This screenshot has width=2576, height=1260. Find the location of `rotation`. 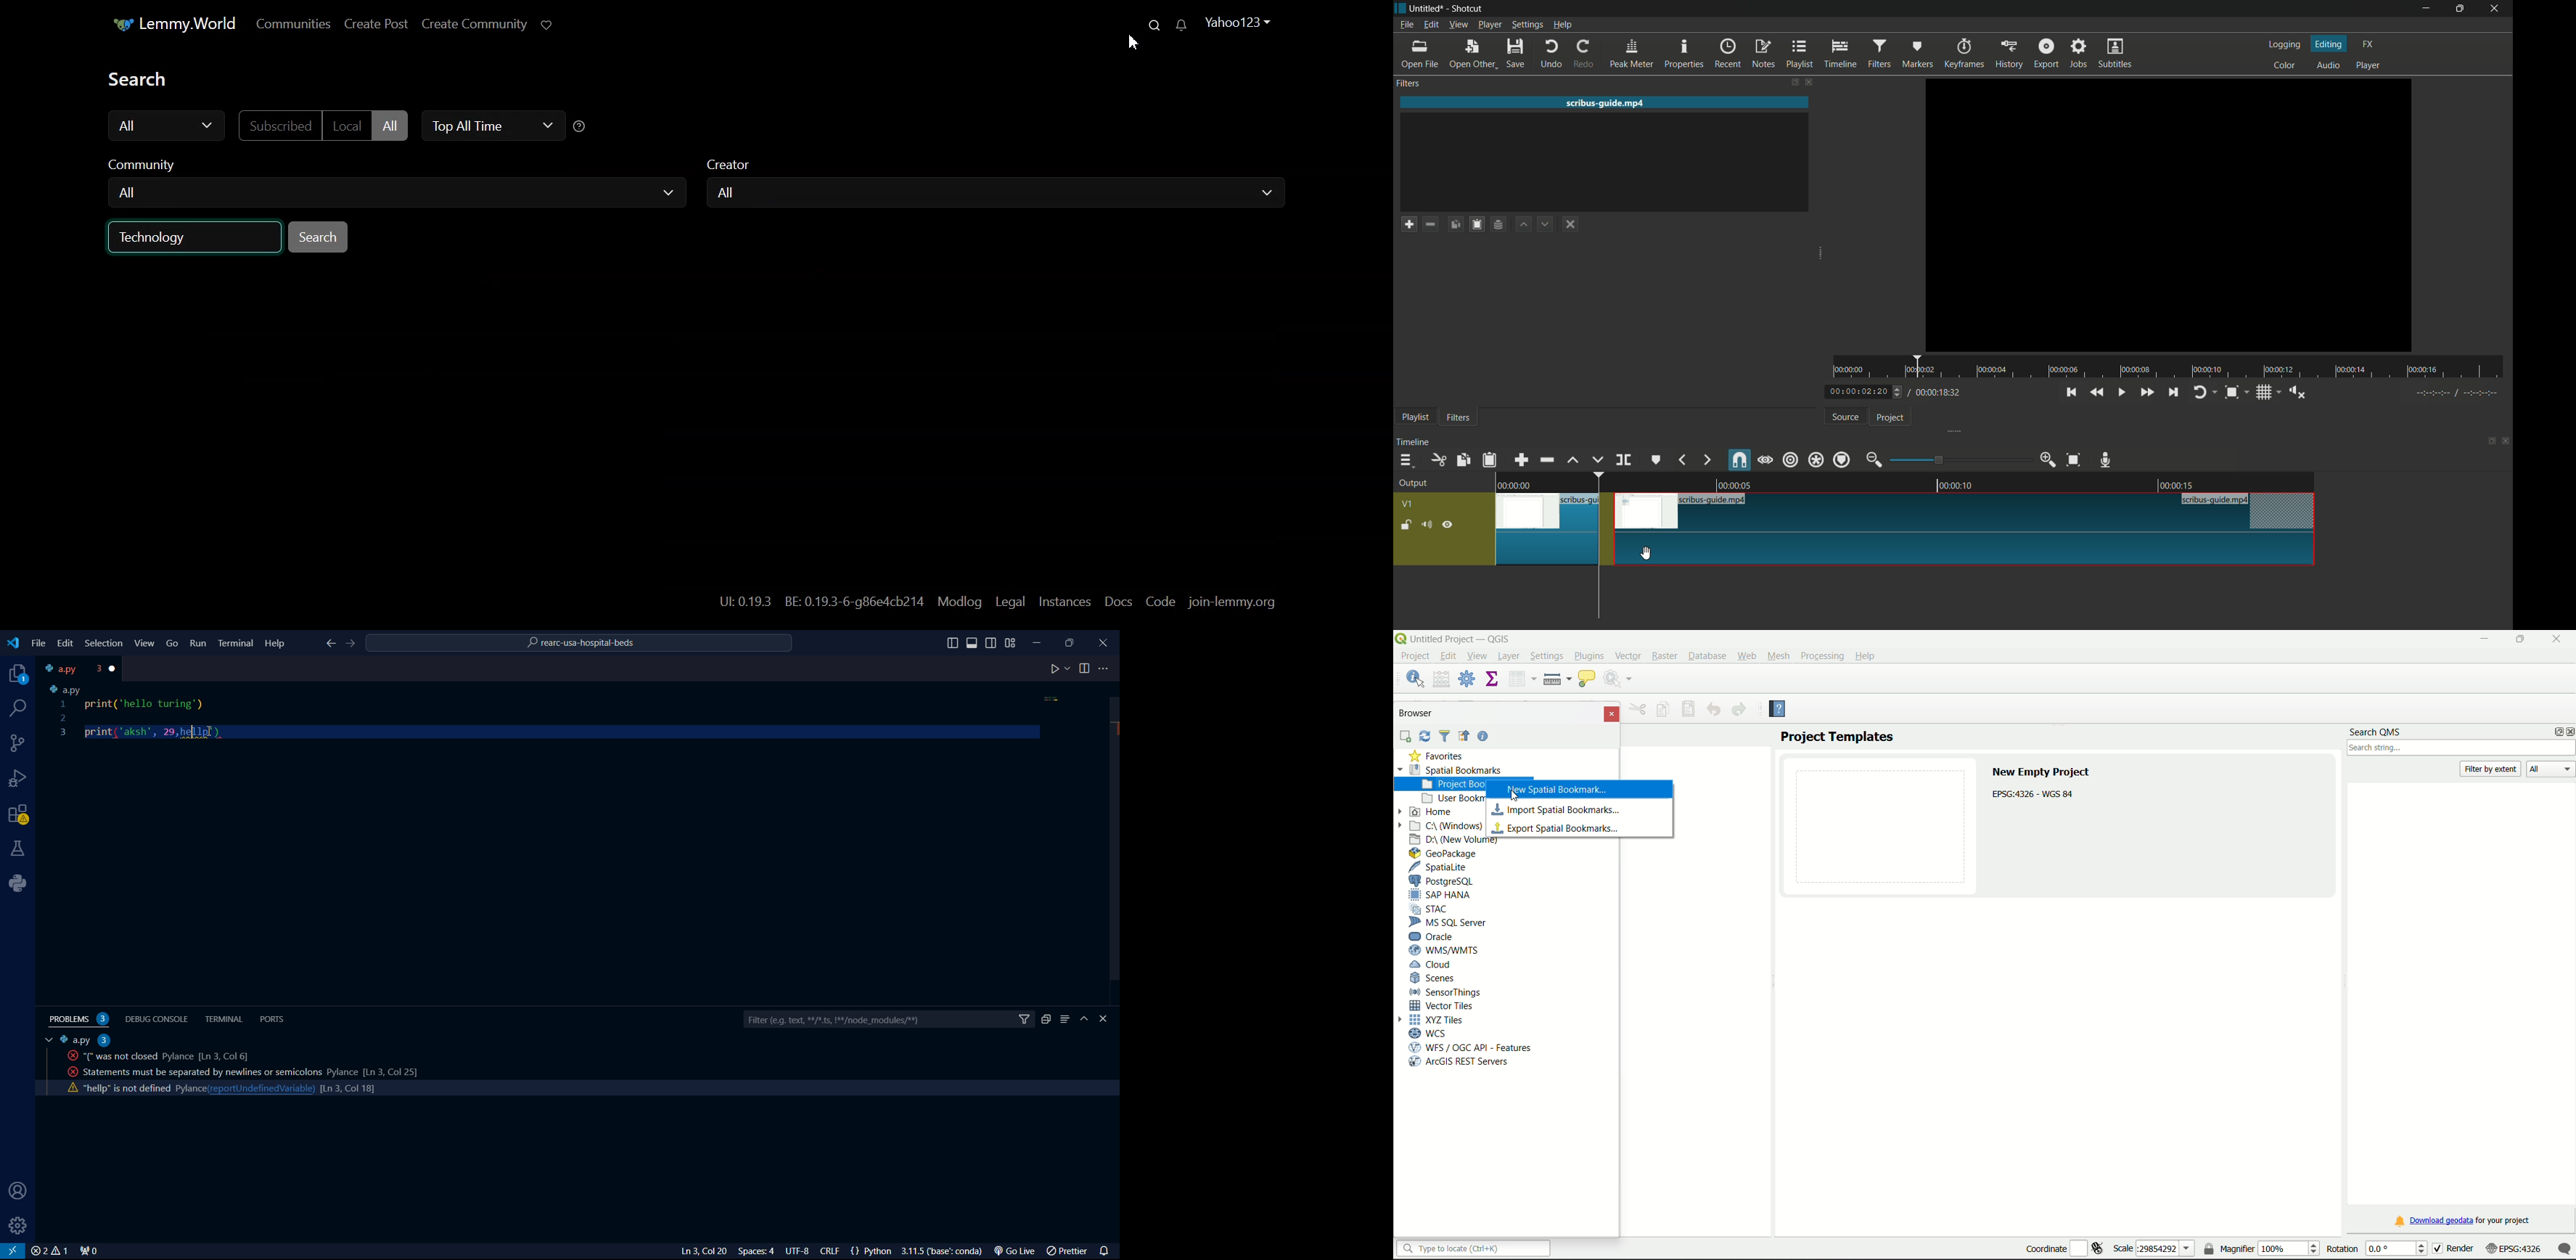

rotation is located at coordinates (2379, 1248).